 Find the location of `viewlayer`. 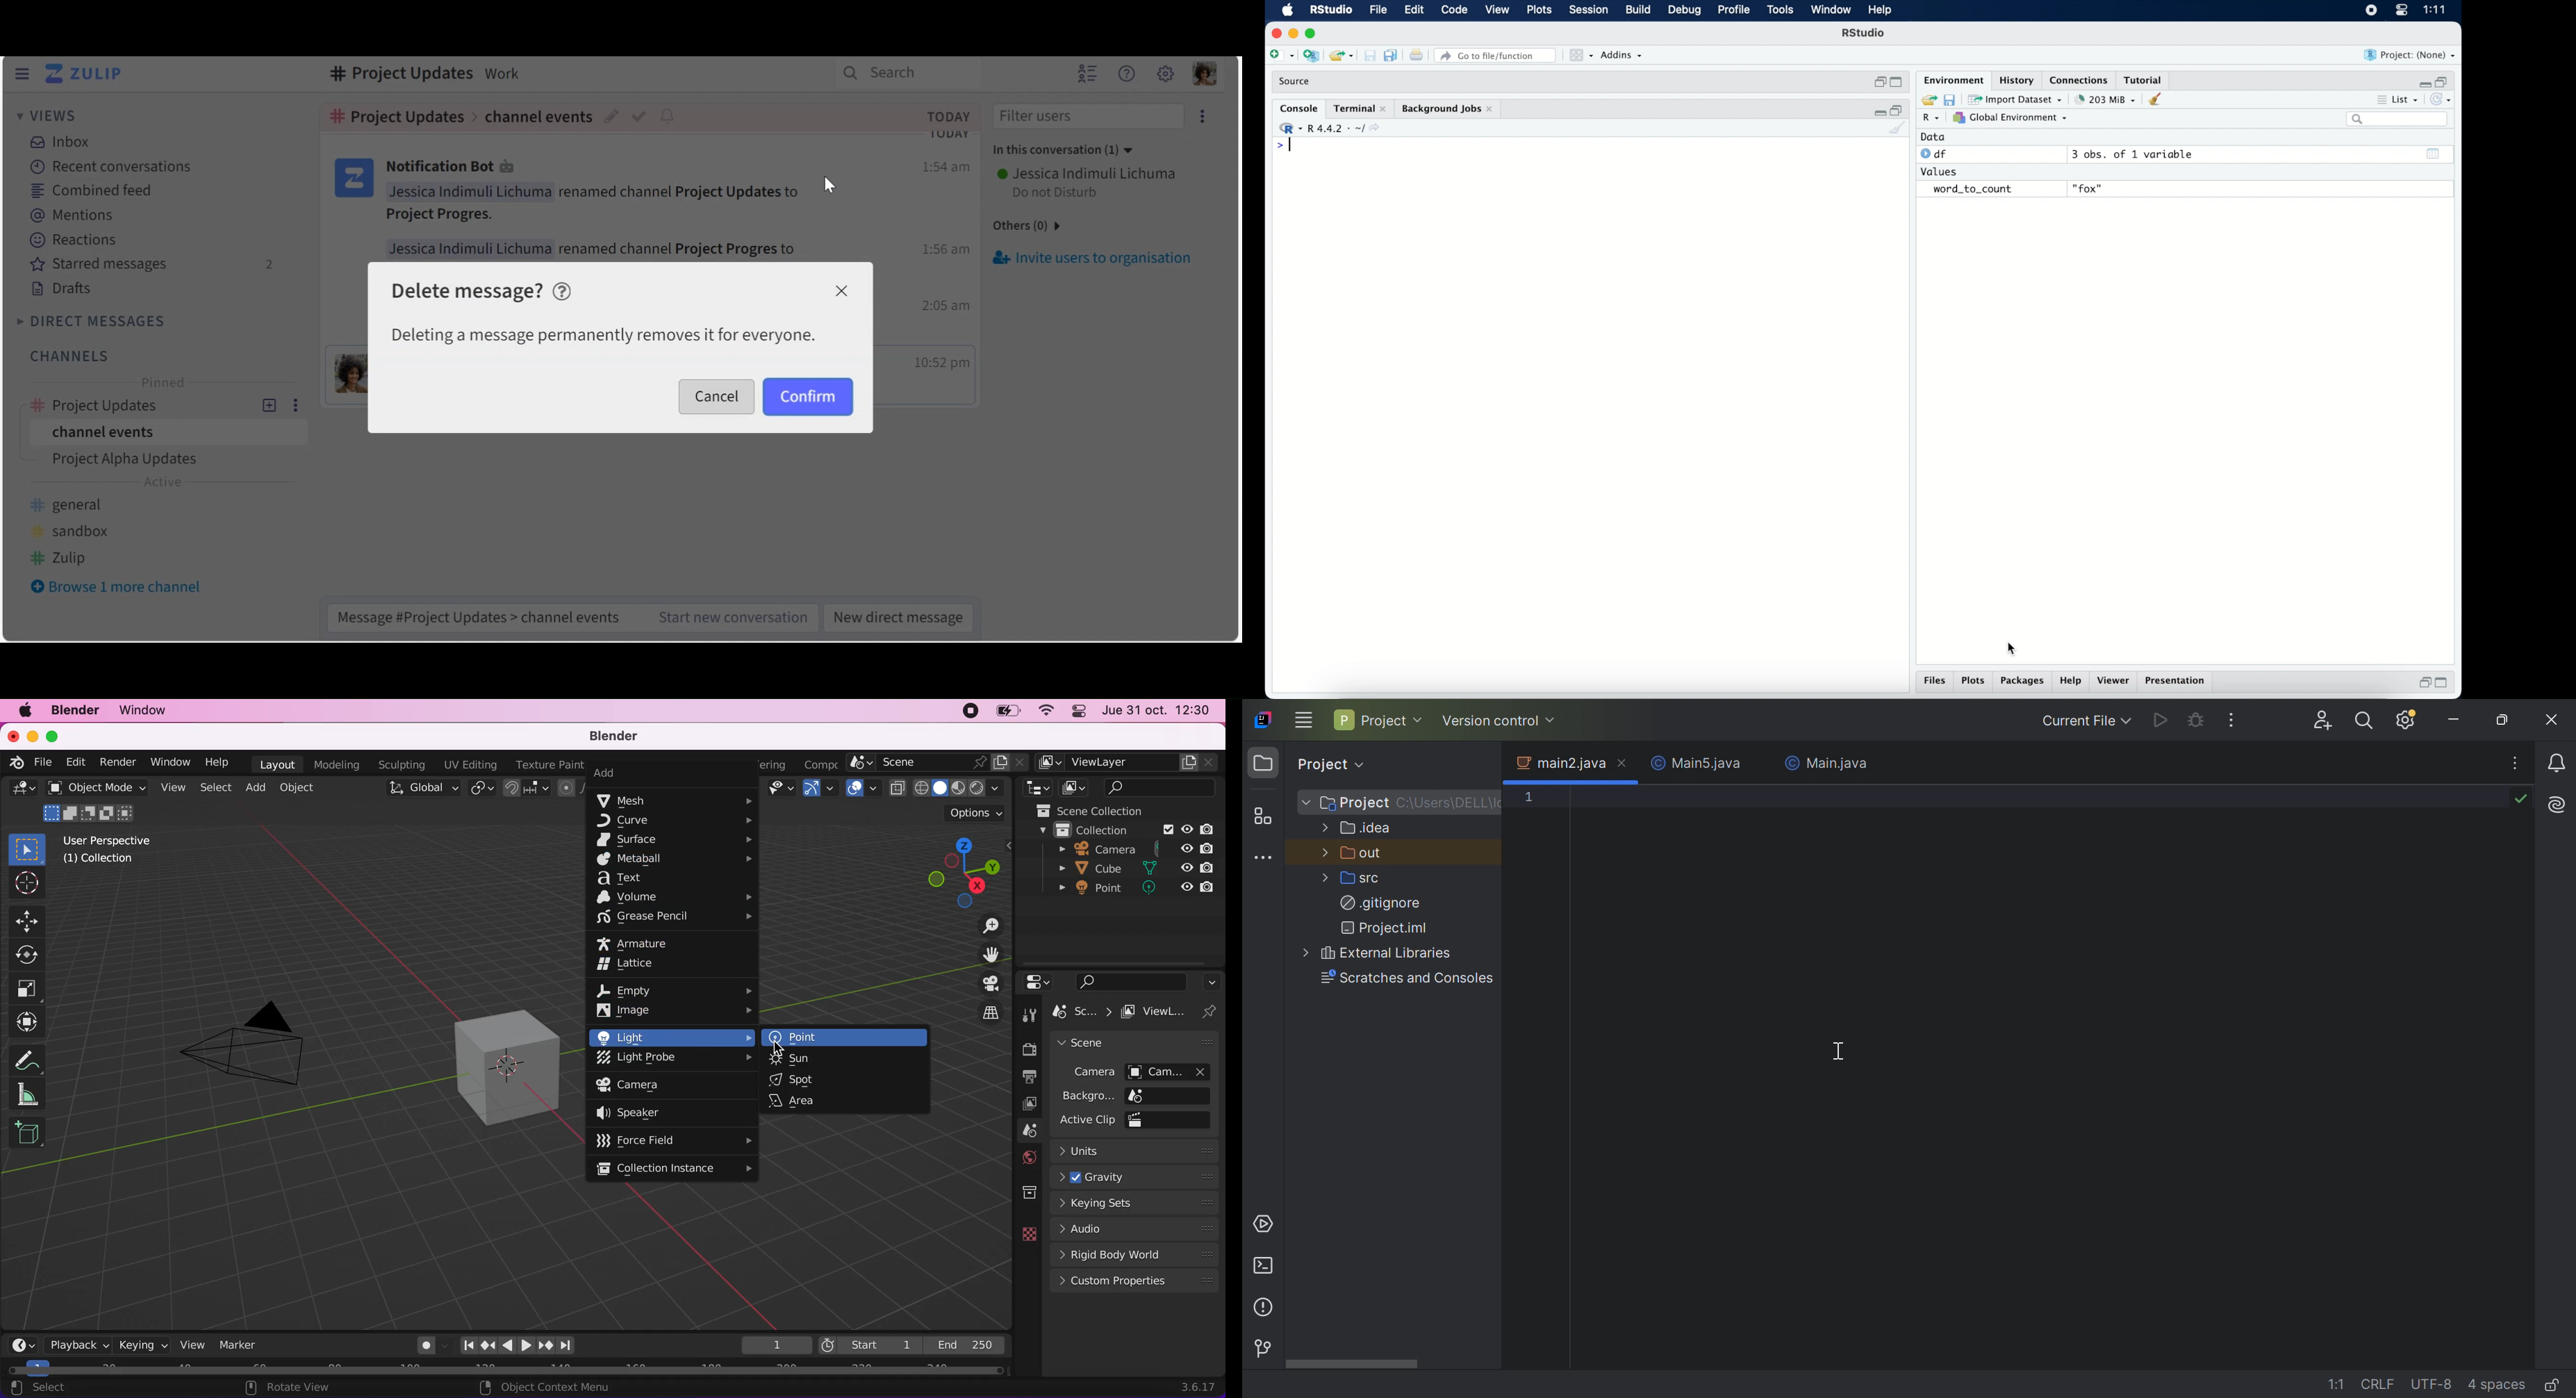

viewlayer is located at coordinates (1160, 1012).